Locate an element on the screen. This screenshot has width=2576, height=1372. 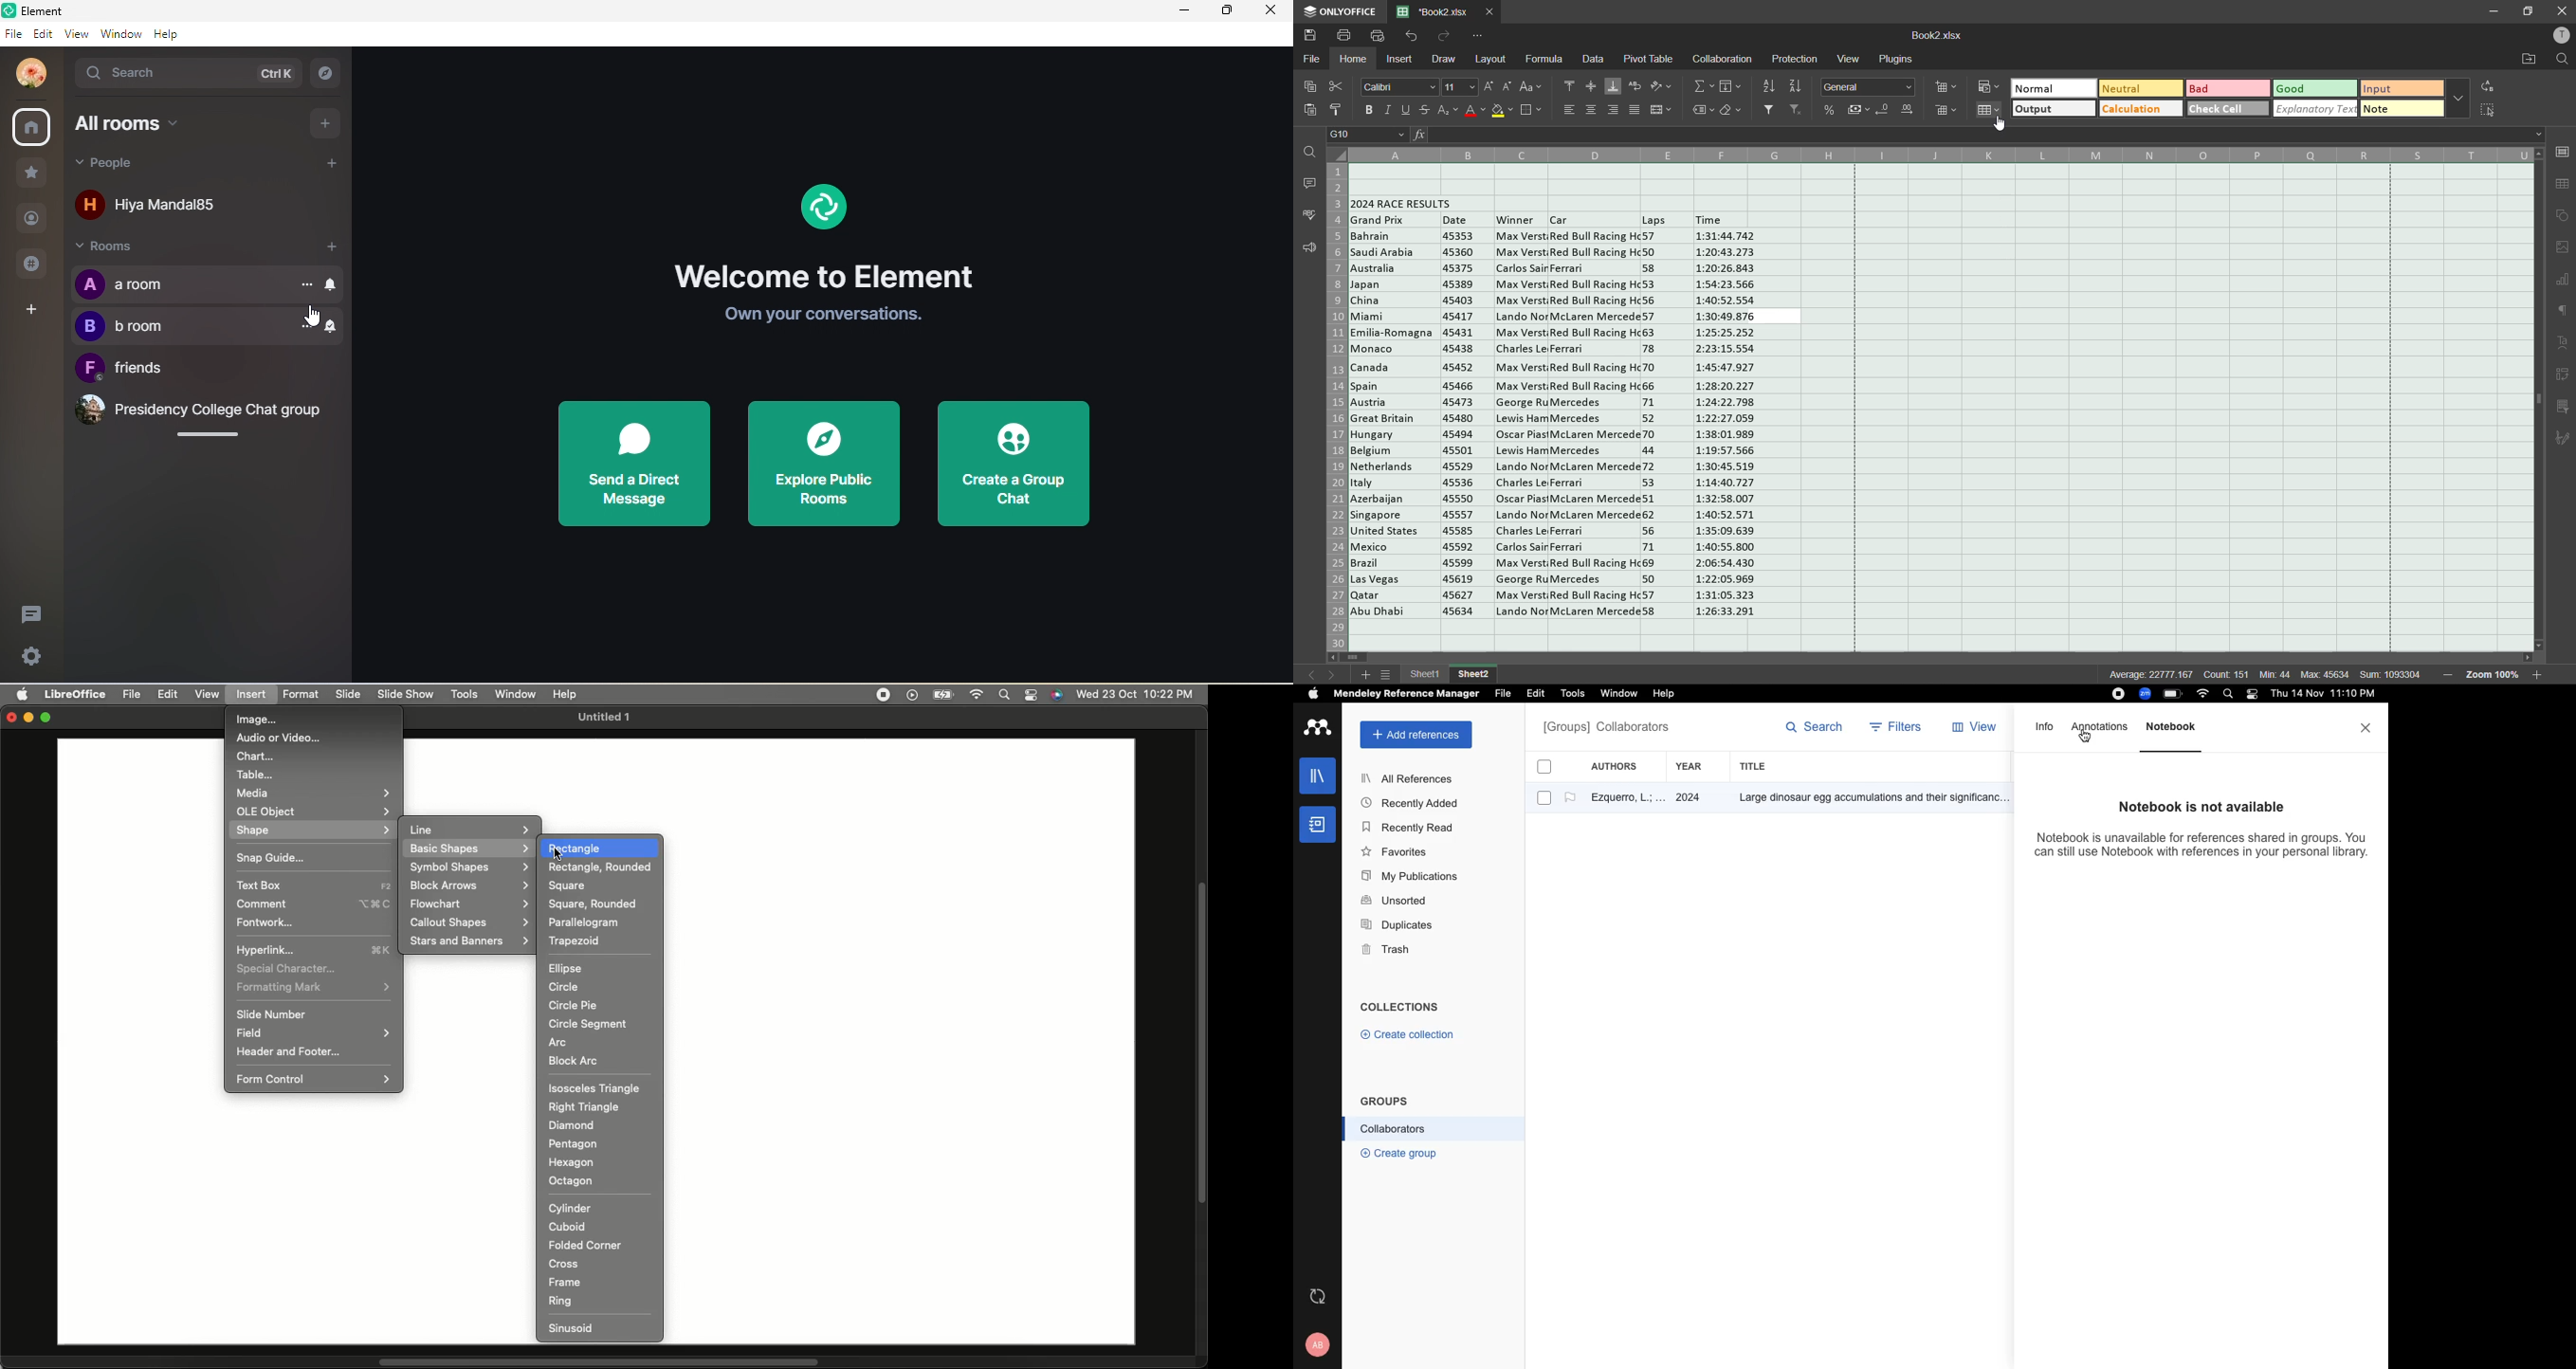
average is located at coordinates (2151, 674).